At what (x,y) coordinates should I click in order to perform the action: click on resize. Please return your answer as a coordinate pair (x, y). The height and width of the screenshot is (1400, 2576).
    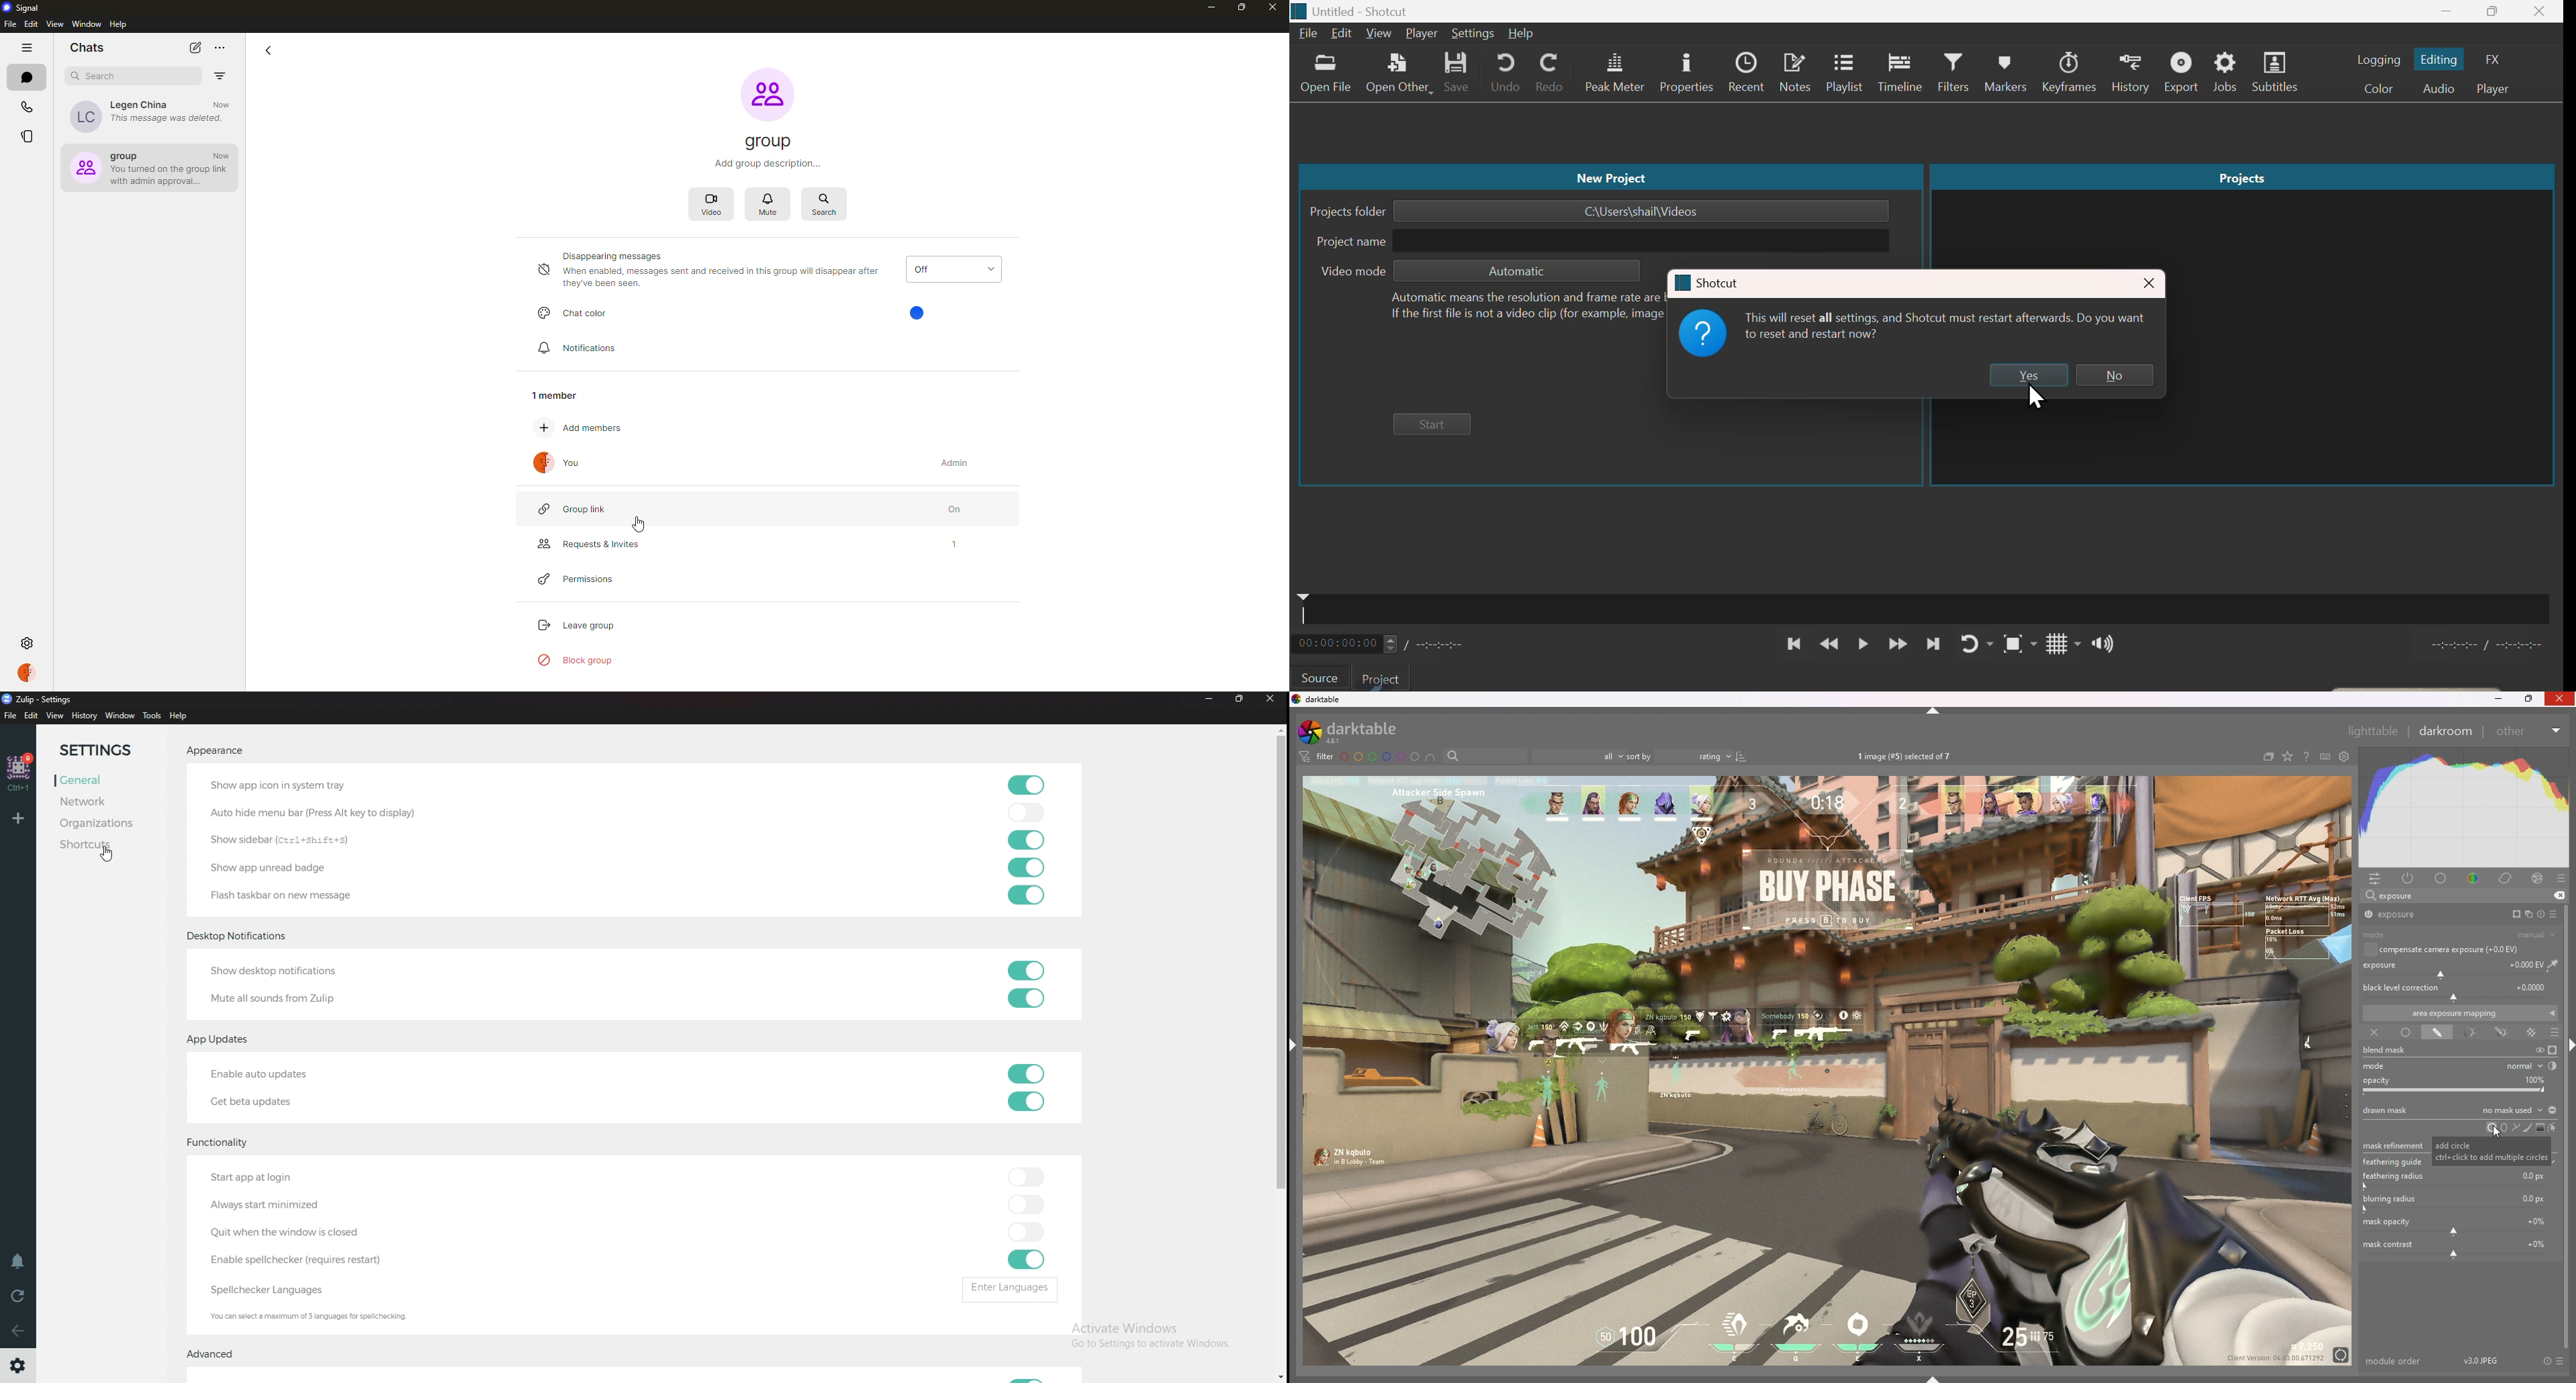
    Looking at the image, I should click on (2529, 699).